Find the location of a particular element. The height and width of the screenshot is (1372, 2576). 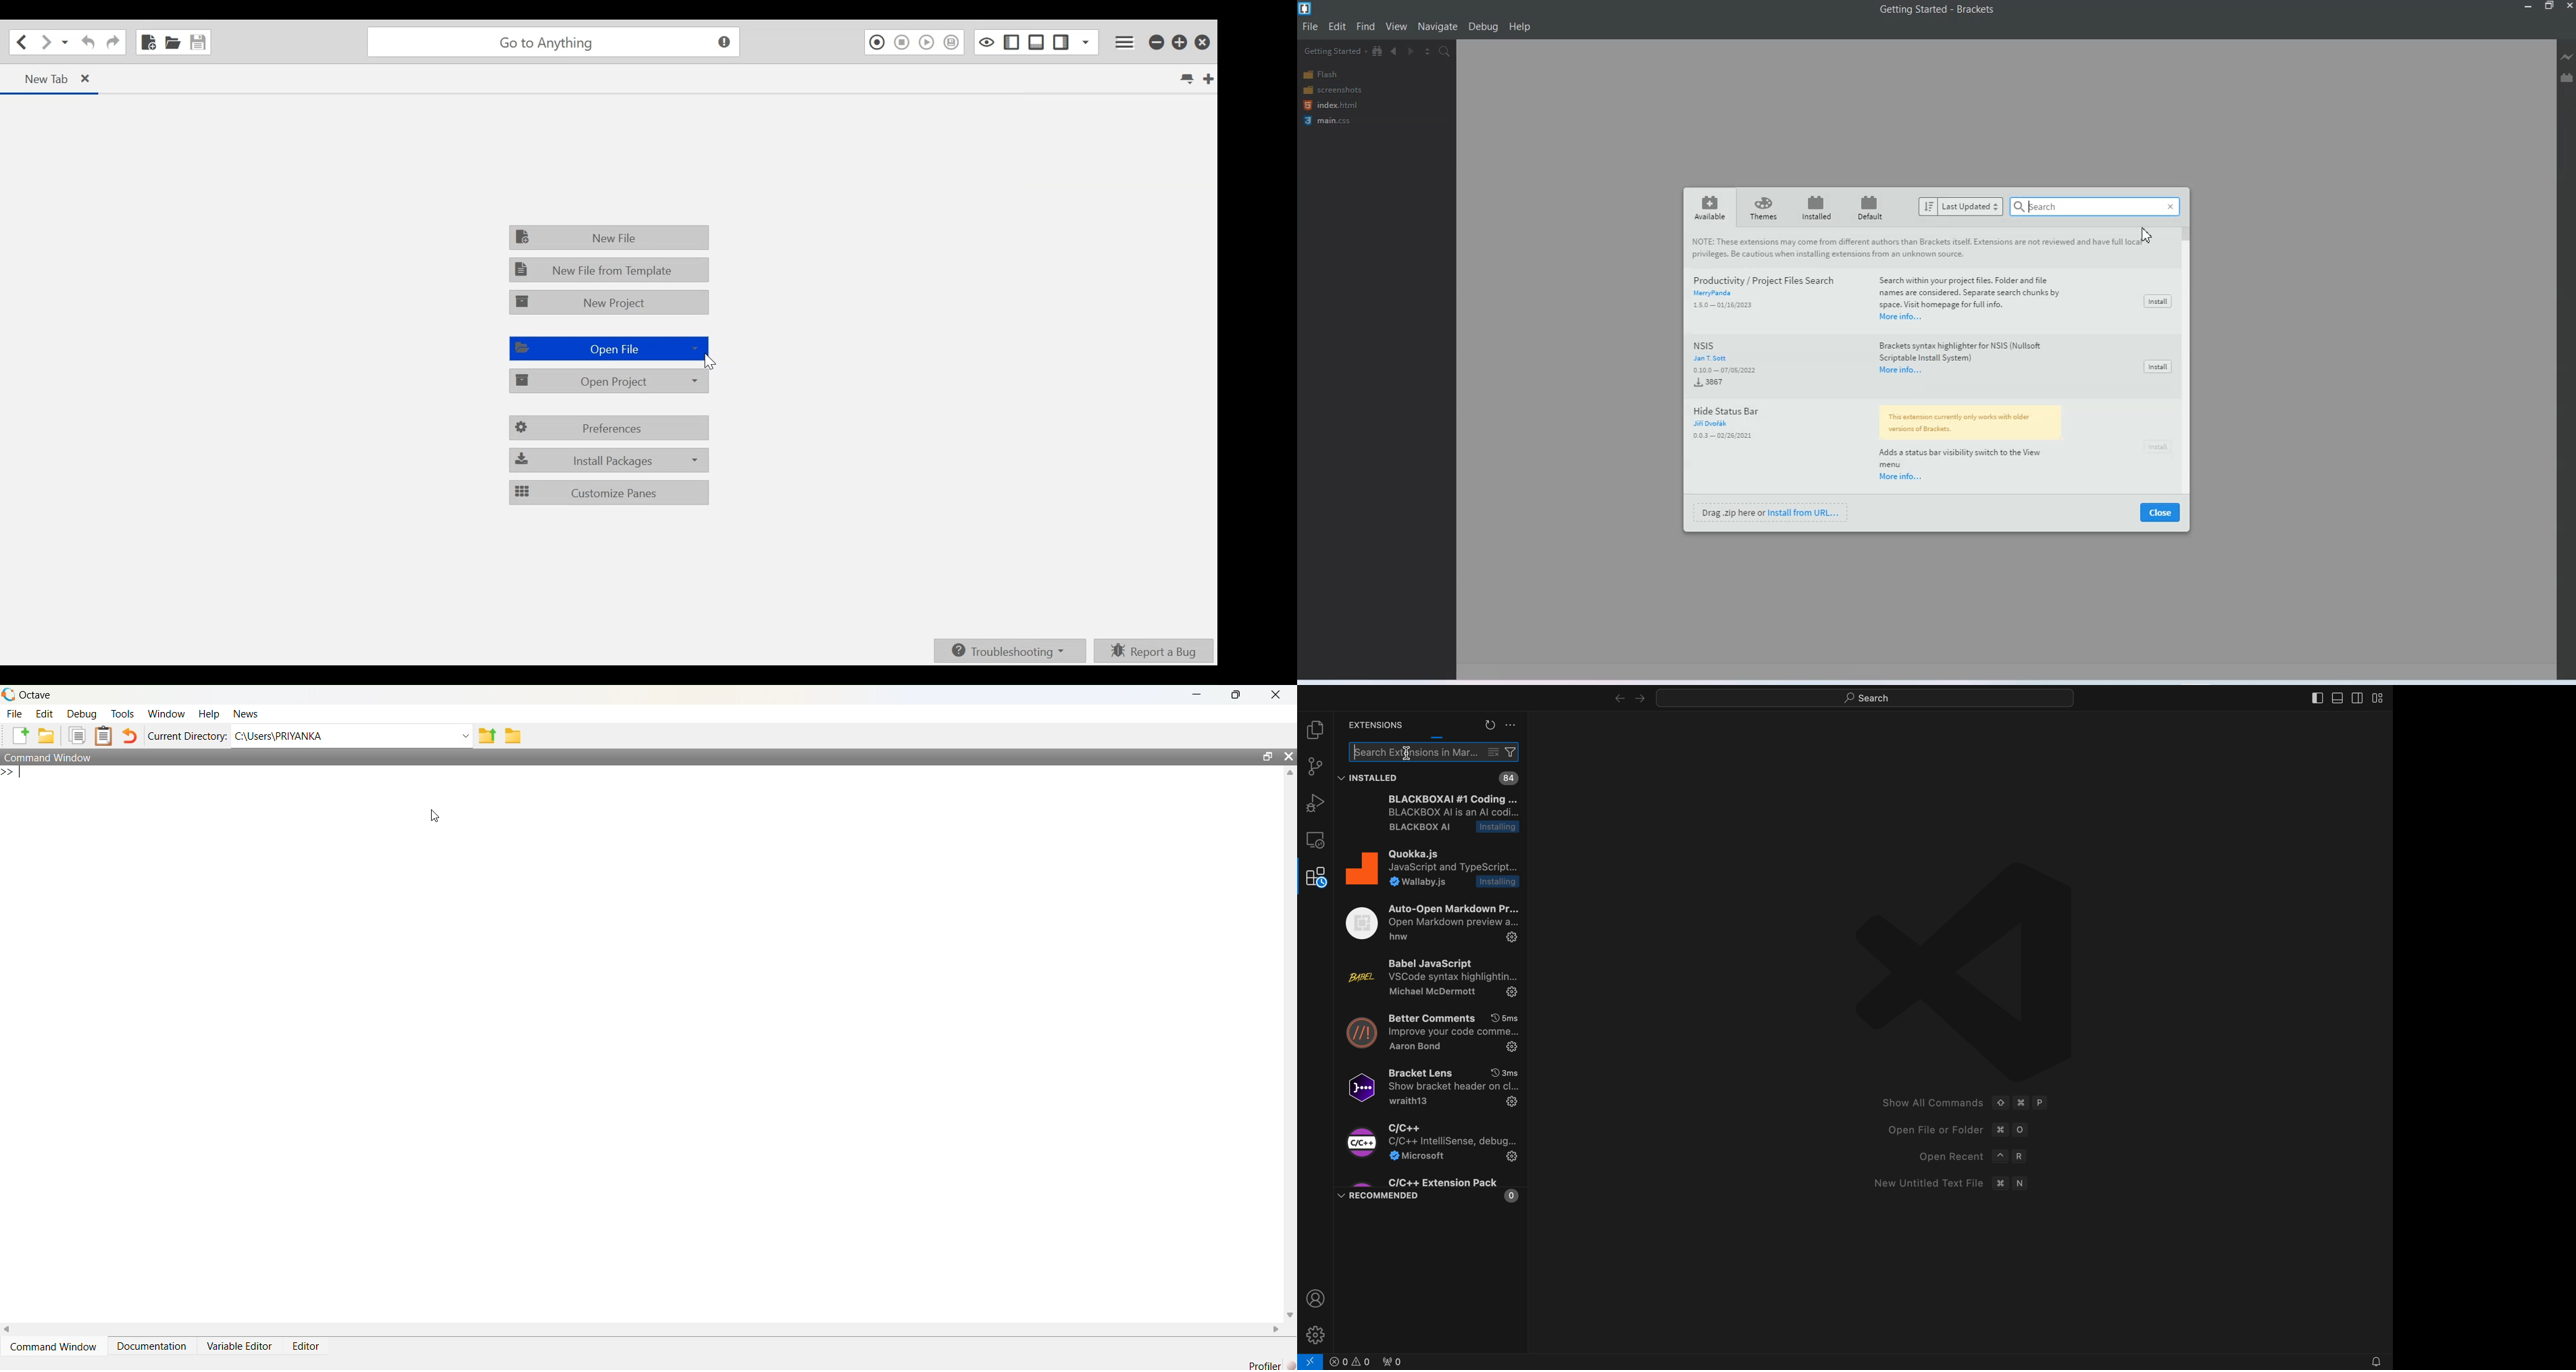

New File is located at coordinates (611, 238).